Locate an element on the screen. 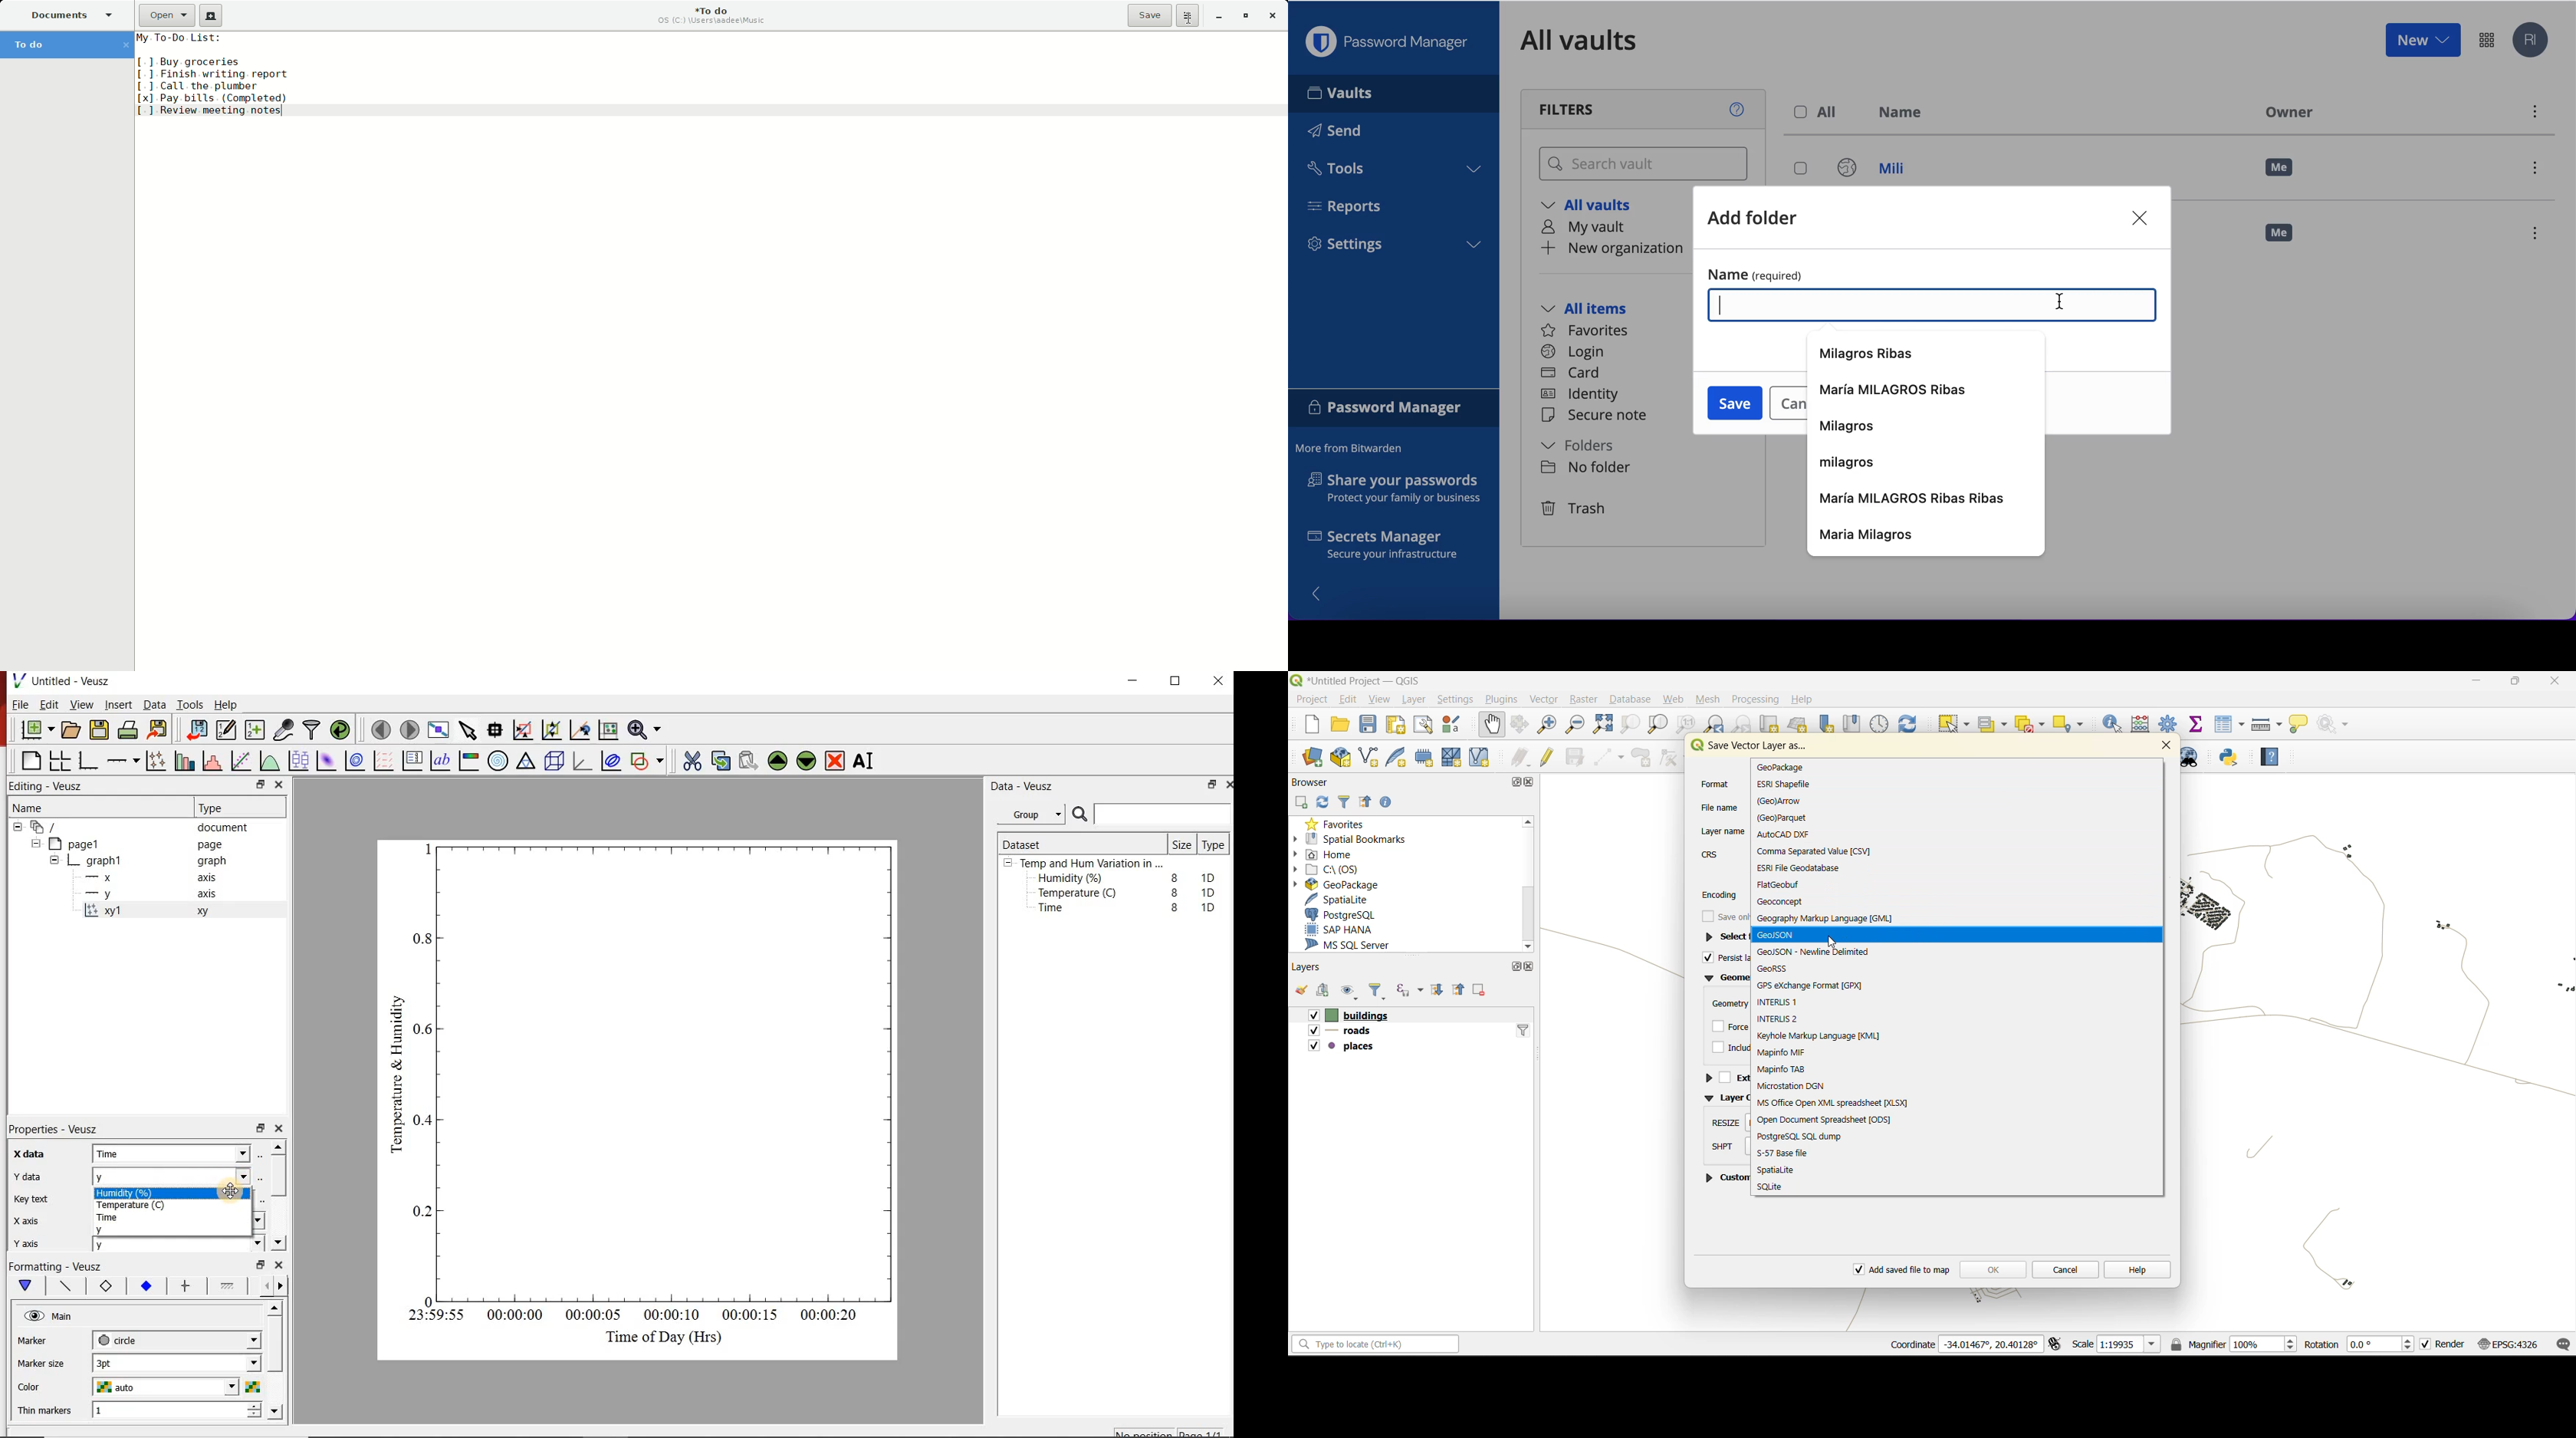  pan selection is located at coordinates (1520, 723).